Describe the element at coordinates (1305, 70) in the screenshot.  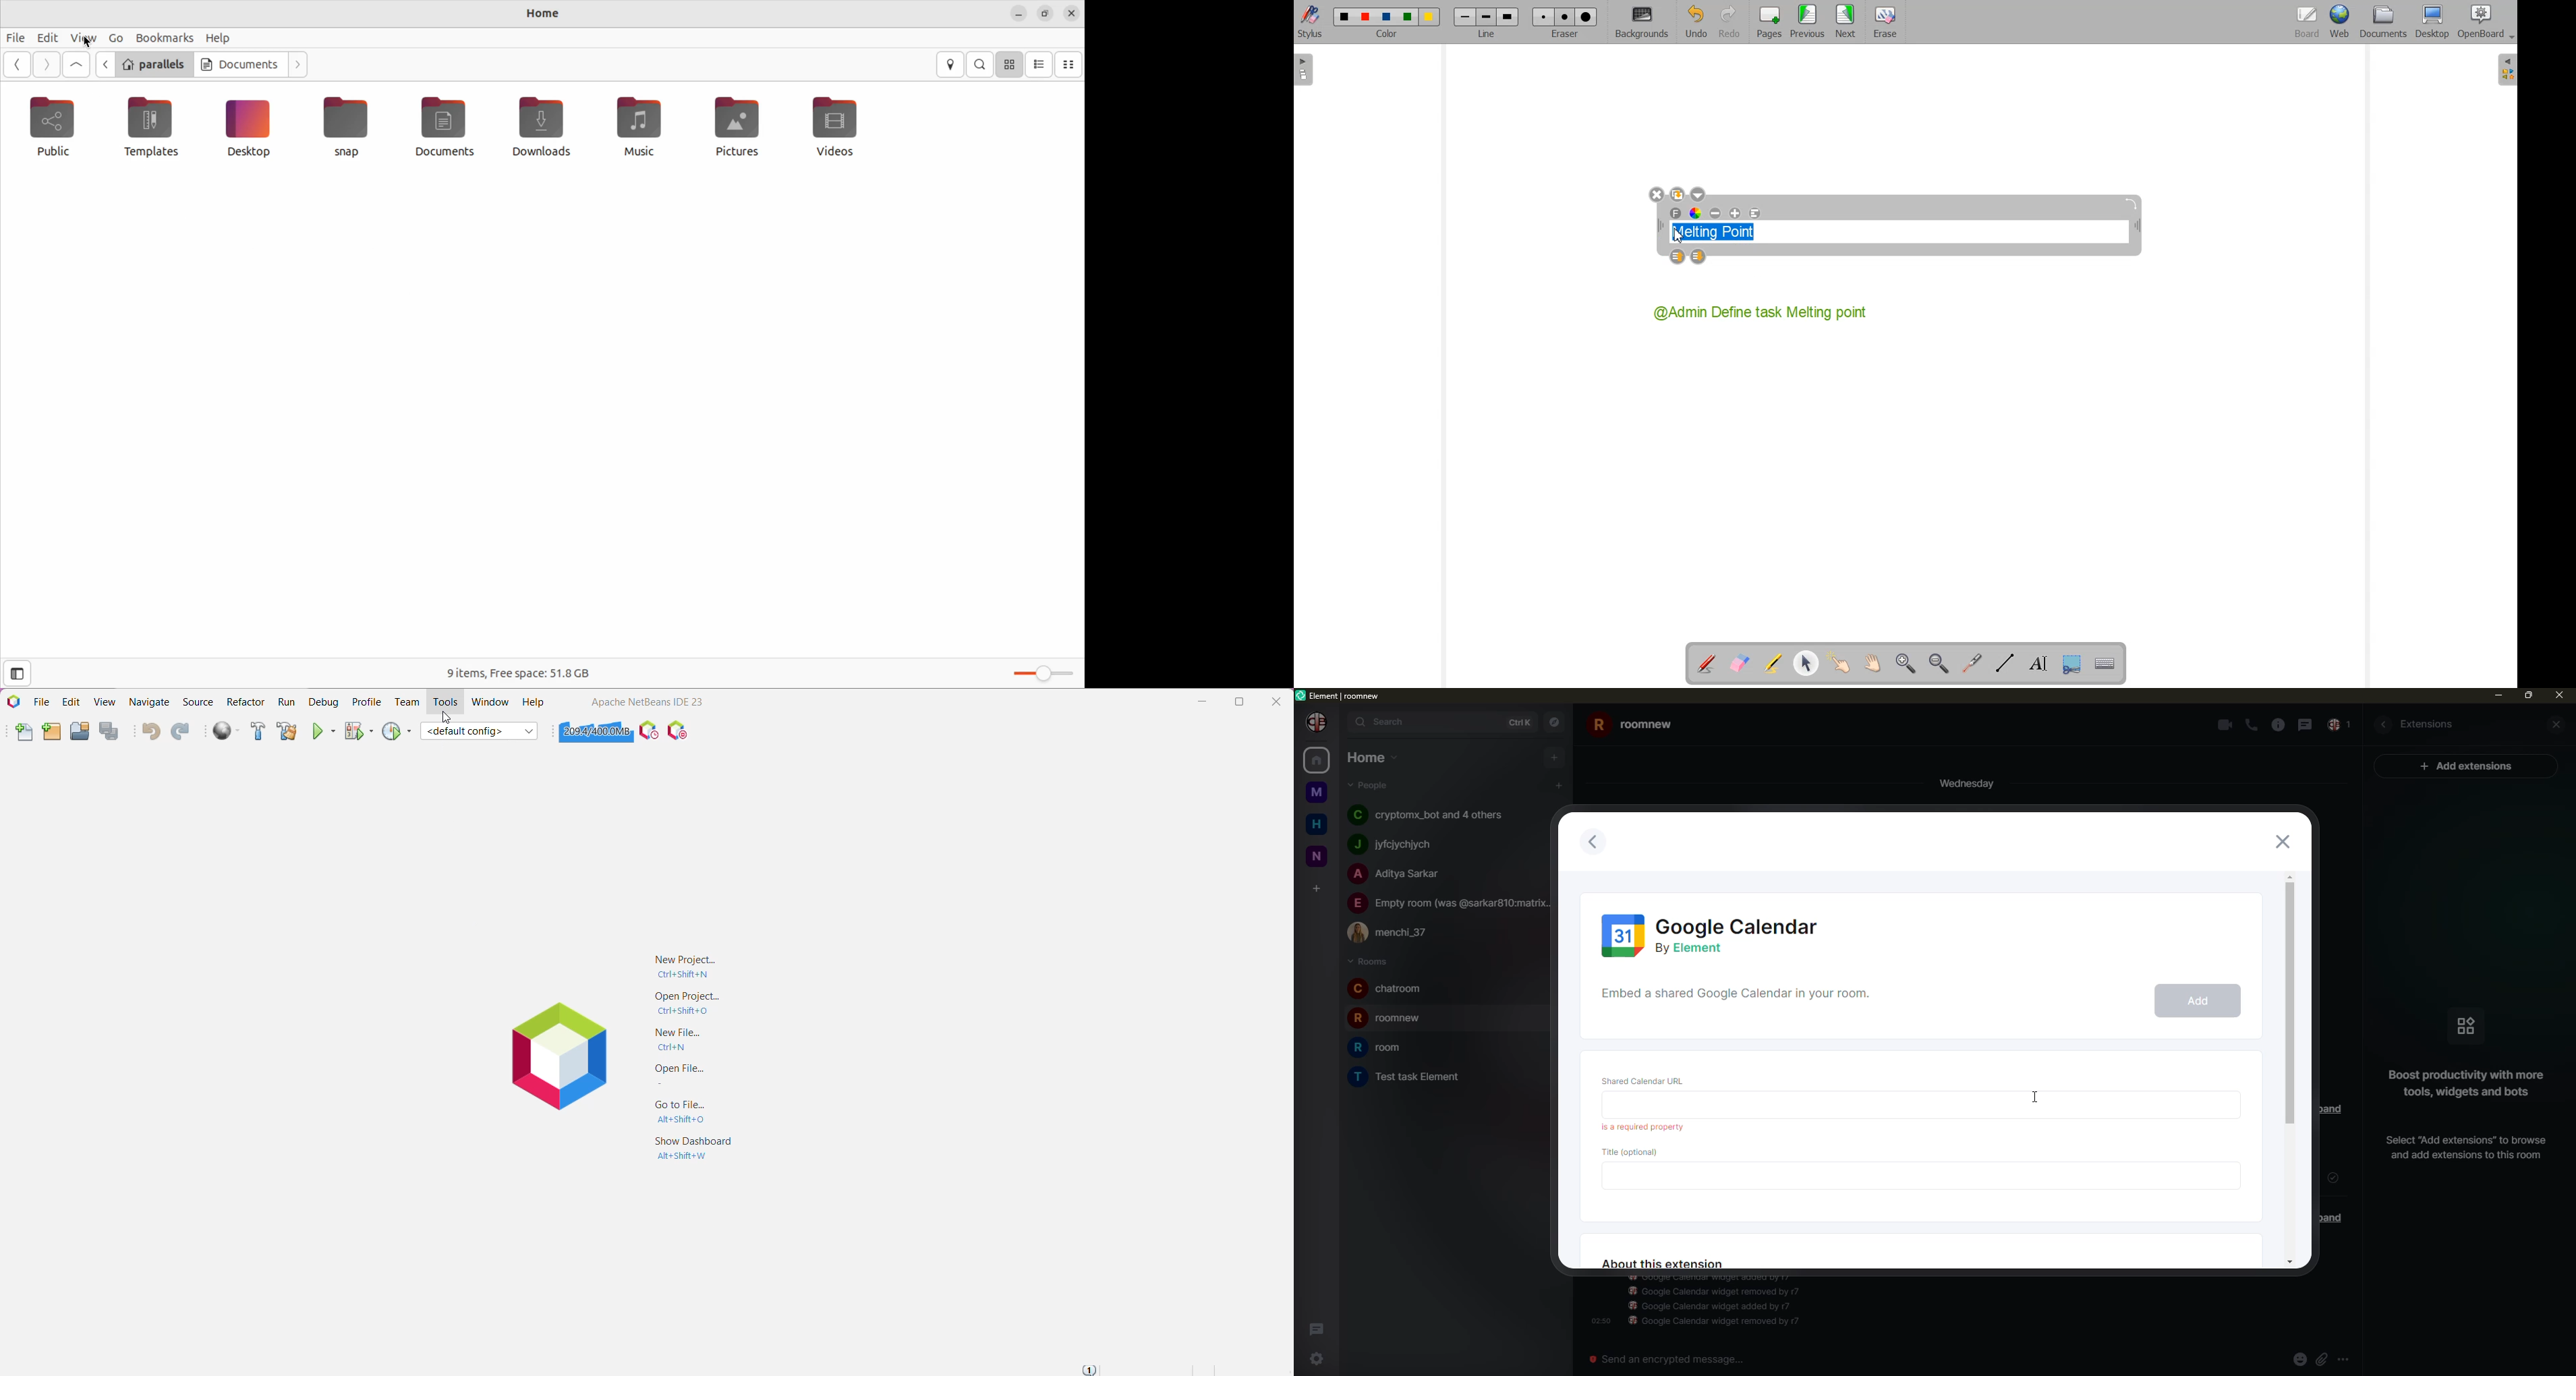
I see `Sidebar` at that location.